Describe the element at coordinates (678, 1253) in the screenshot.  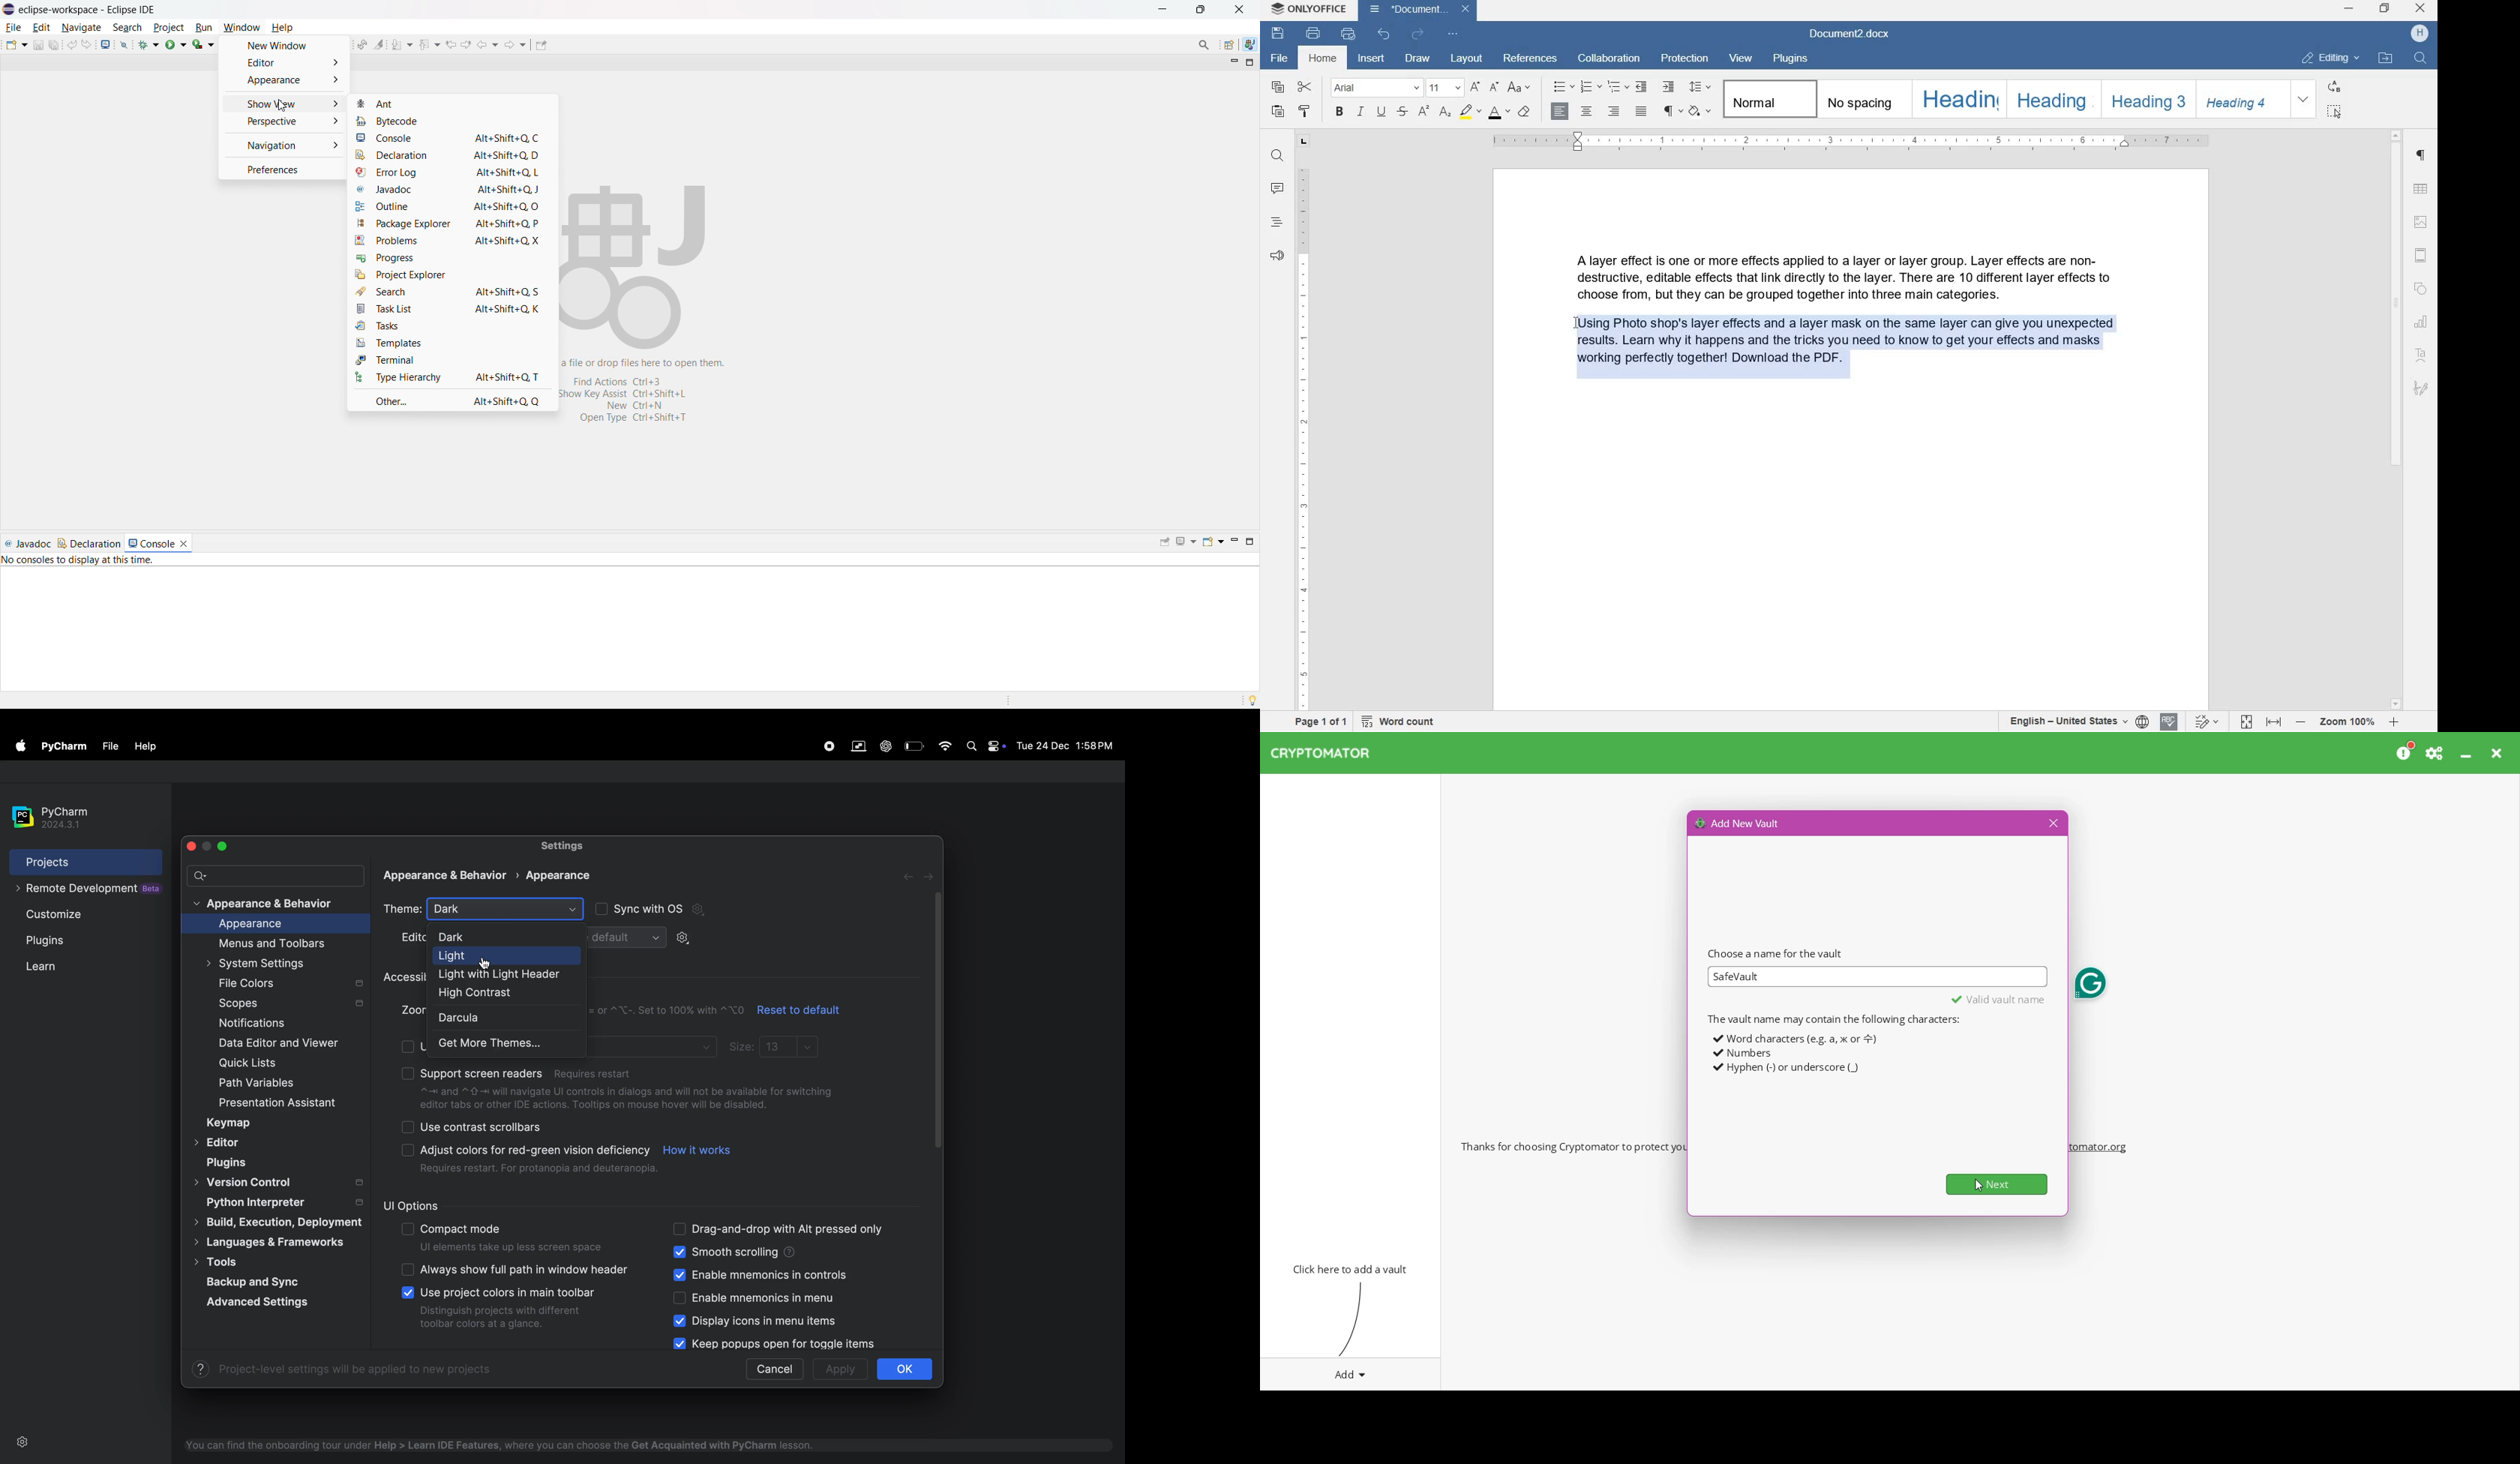
I see `check boxes` at that location.